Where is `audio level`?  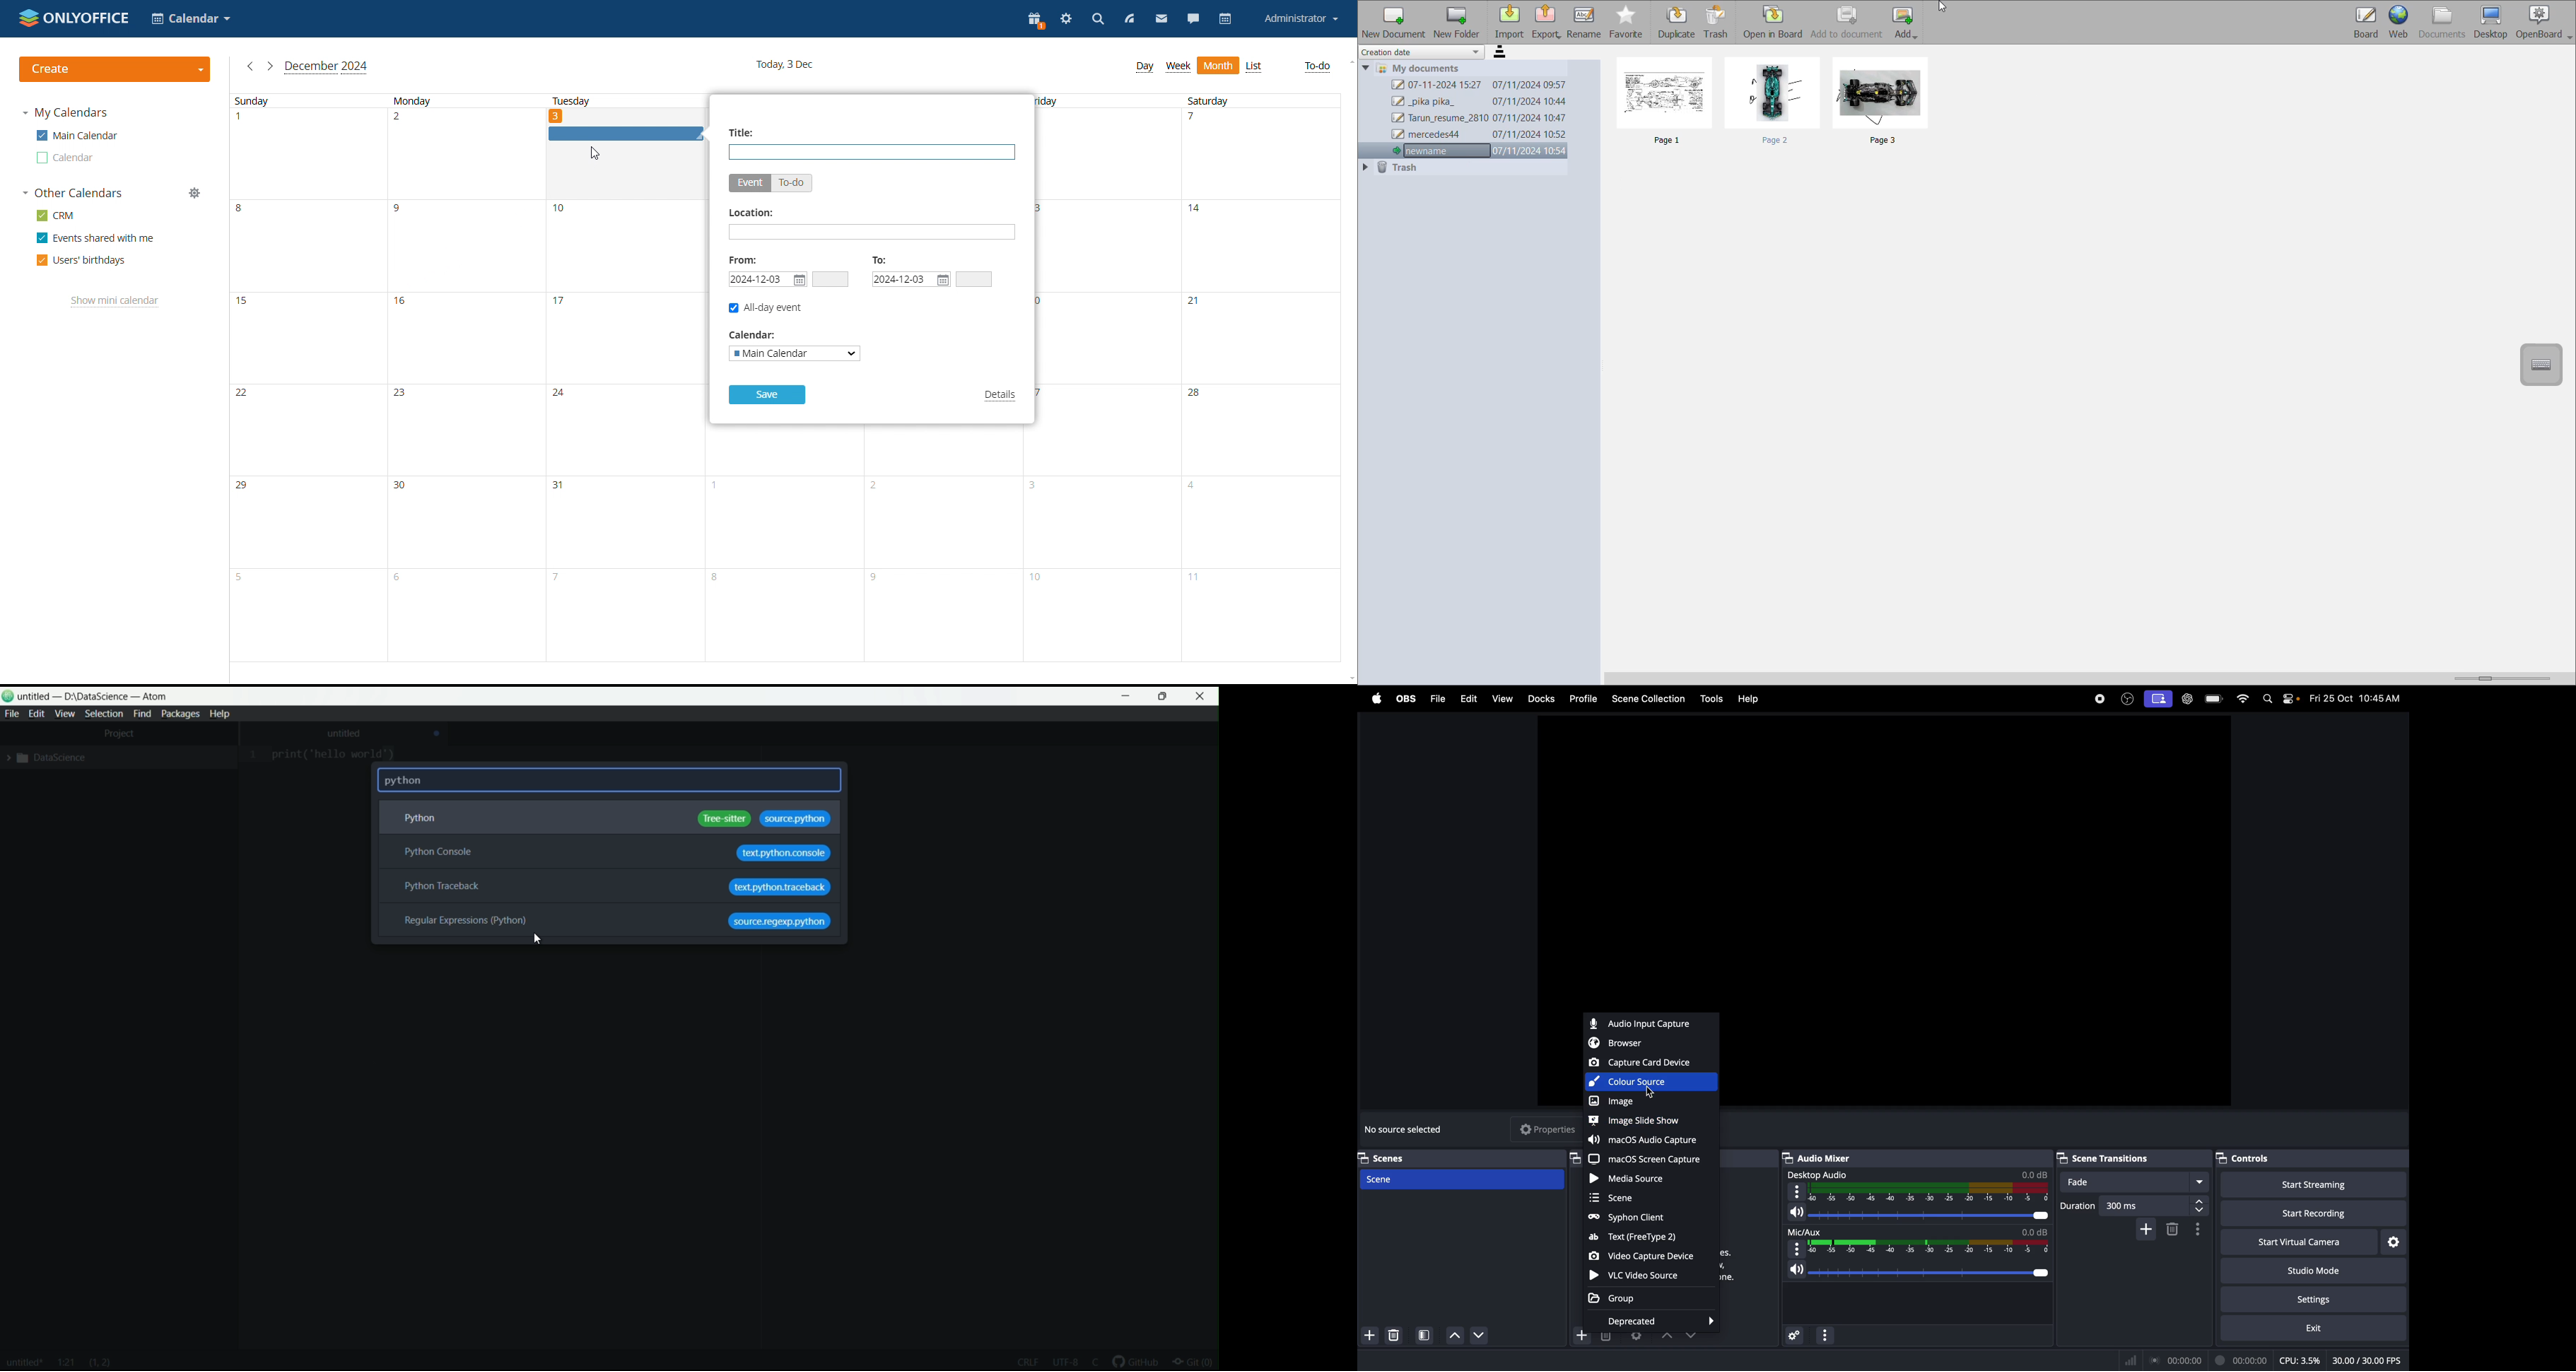 audio level is located at coordinates (1917, 1212).